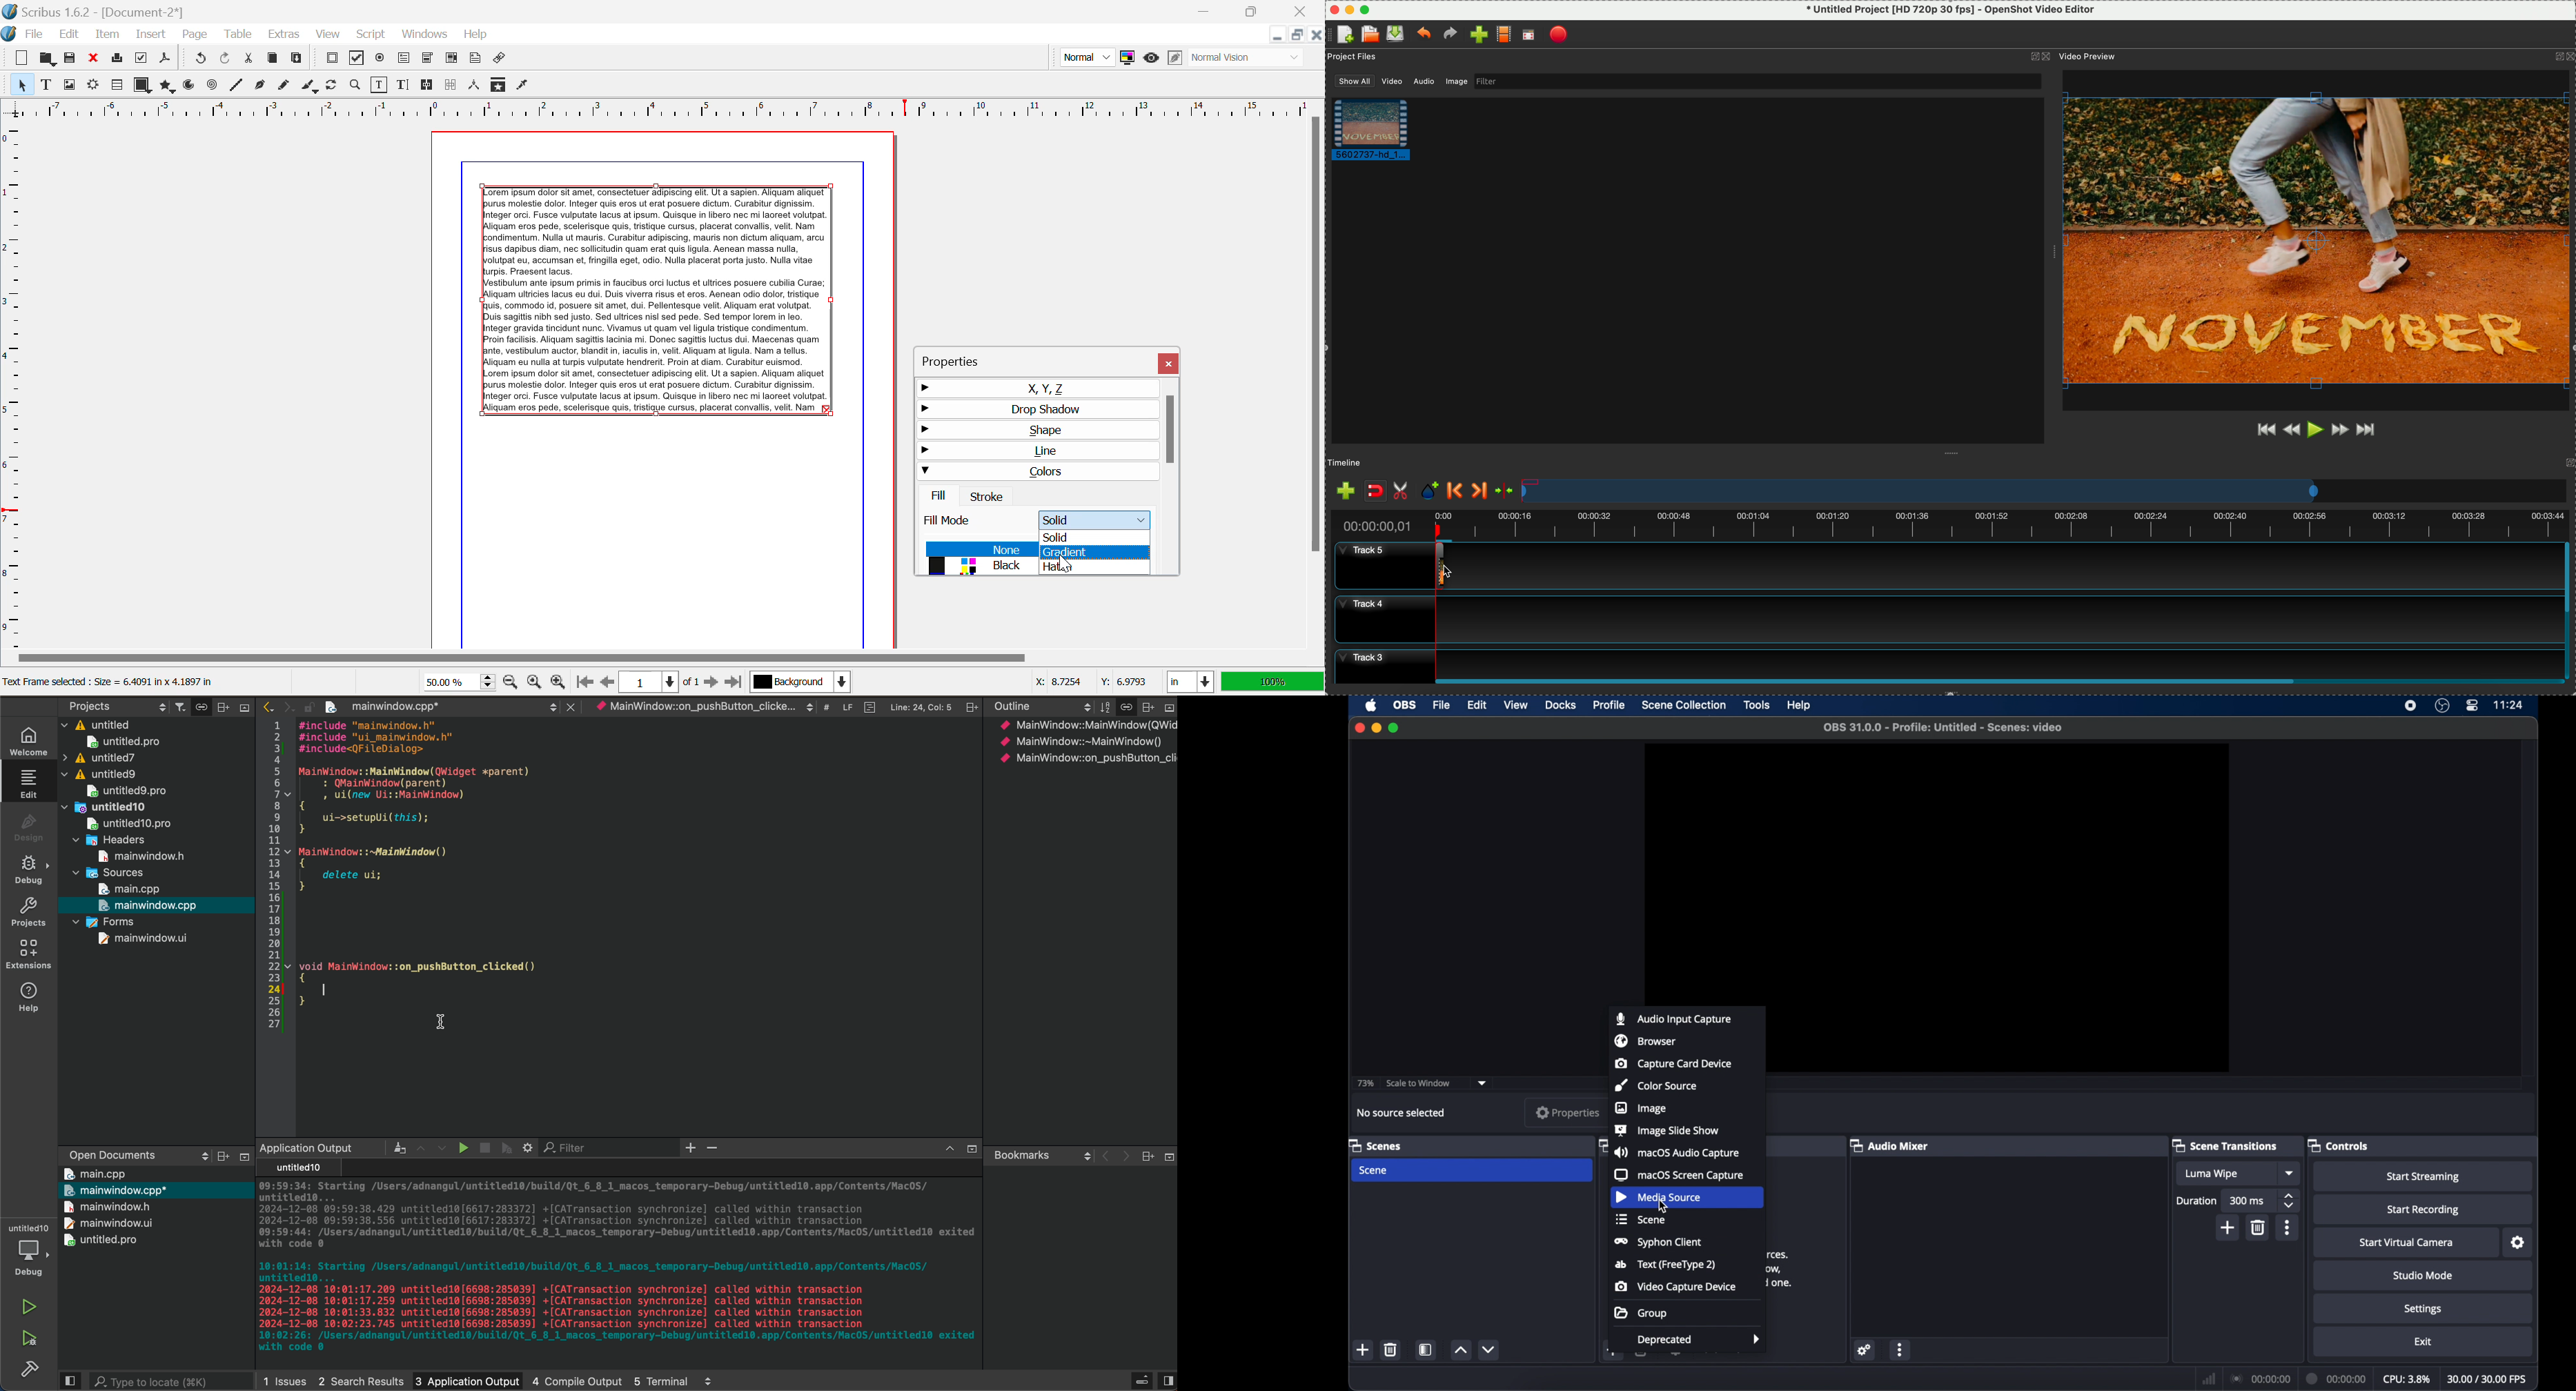  I want to click on disable snaping, so click(1376, 491).